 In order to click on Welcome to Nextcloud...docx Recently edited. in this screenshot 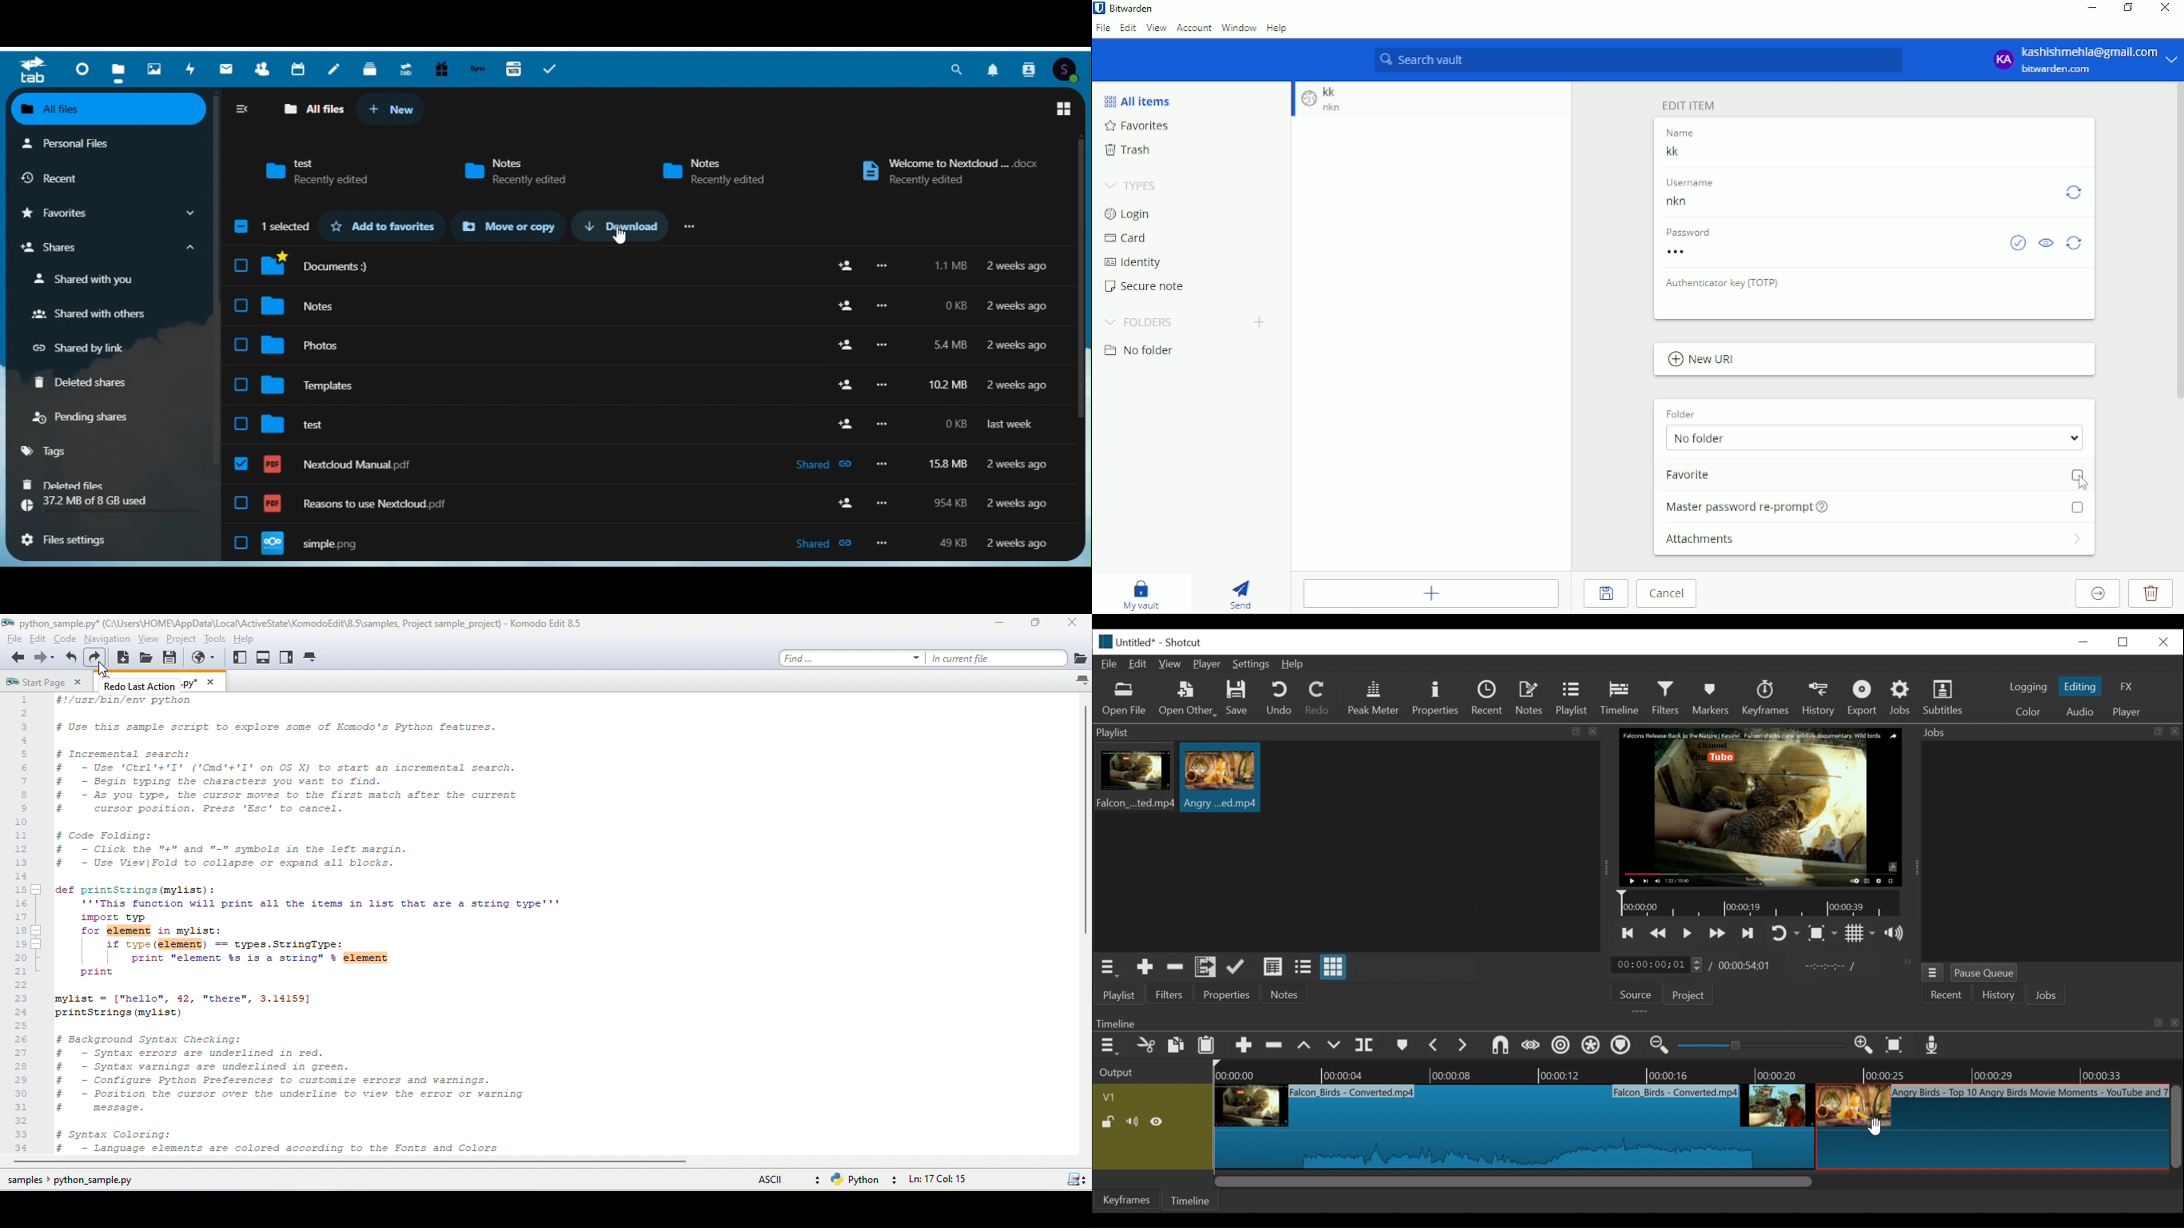, I will do `click(941, 170)`.